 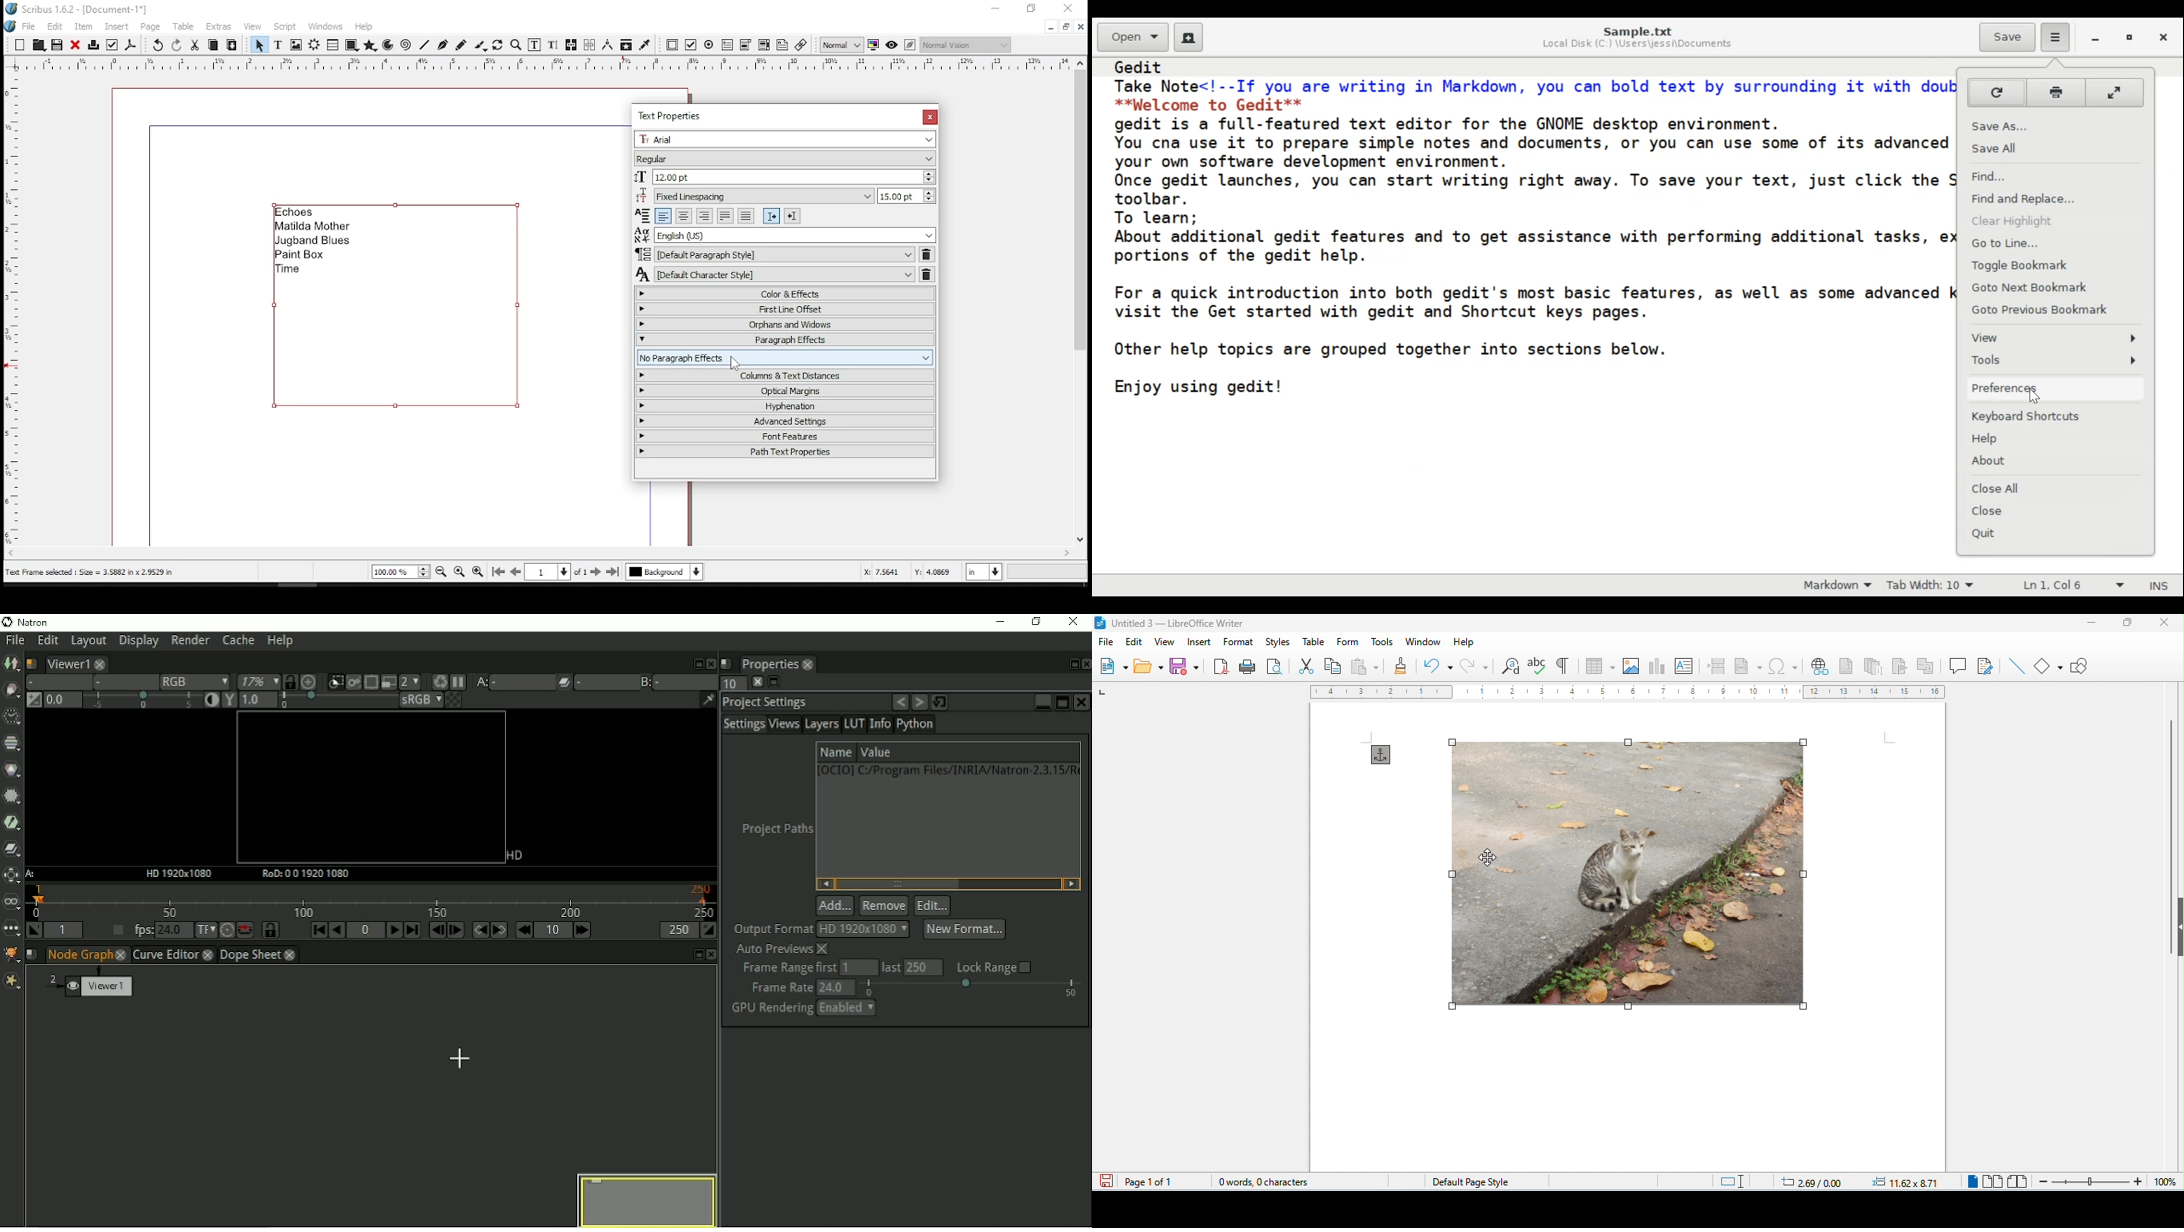 What do you see at coordinates (278, 45) in the screenshot?
I see `text frame` at bounding box center [278, 45].